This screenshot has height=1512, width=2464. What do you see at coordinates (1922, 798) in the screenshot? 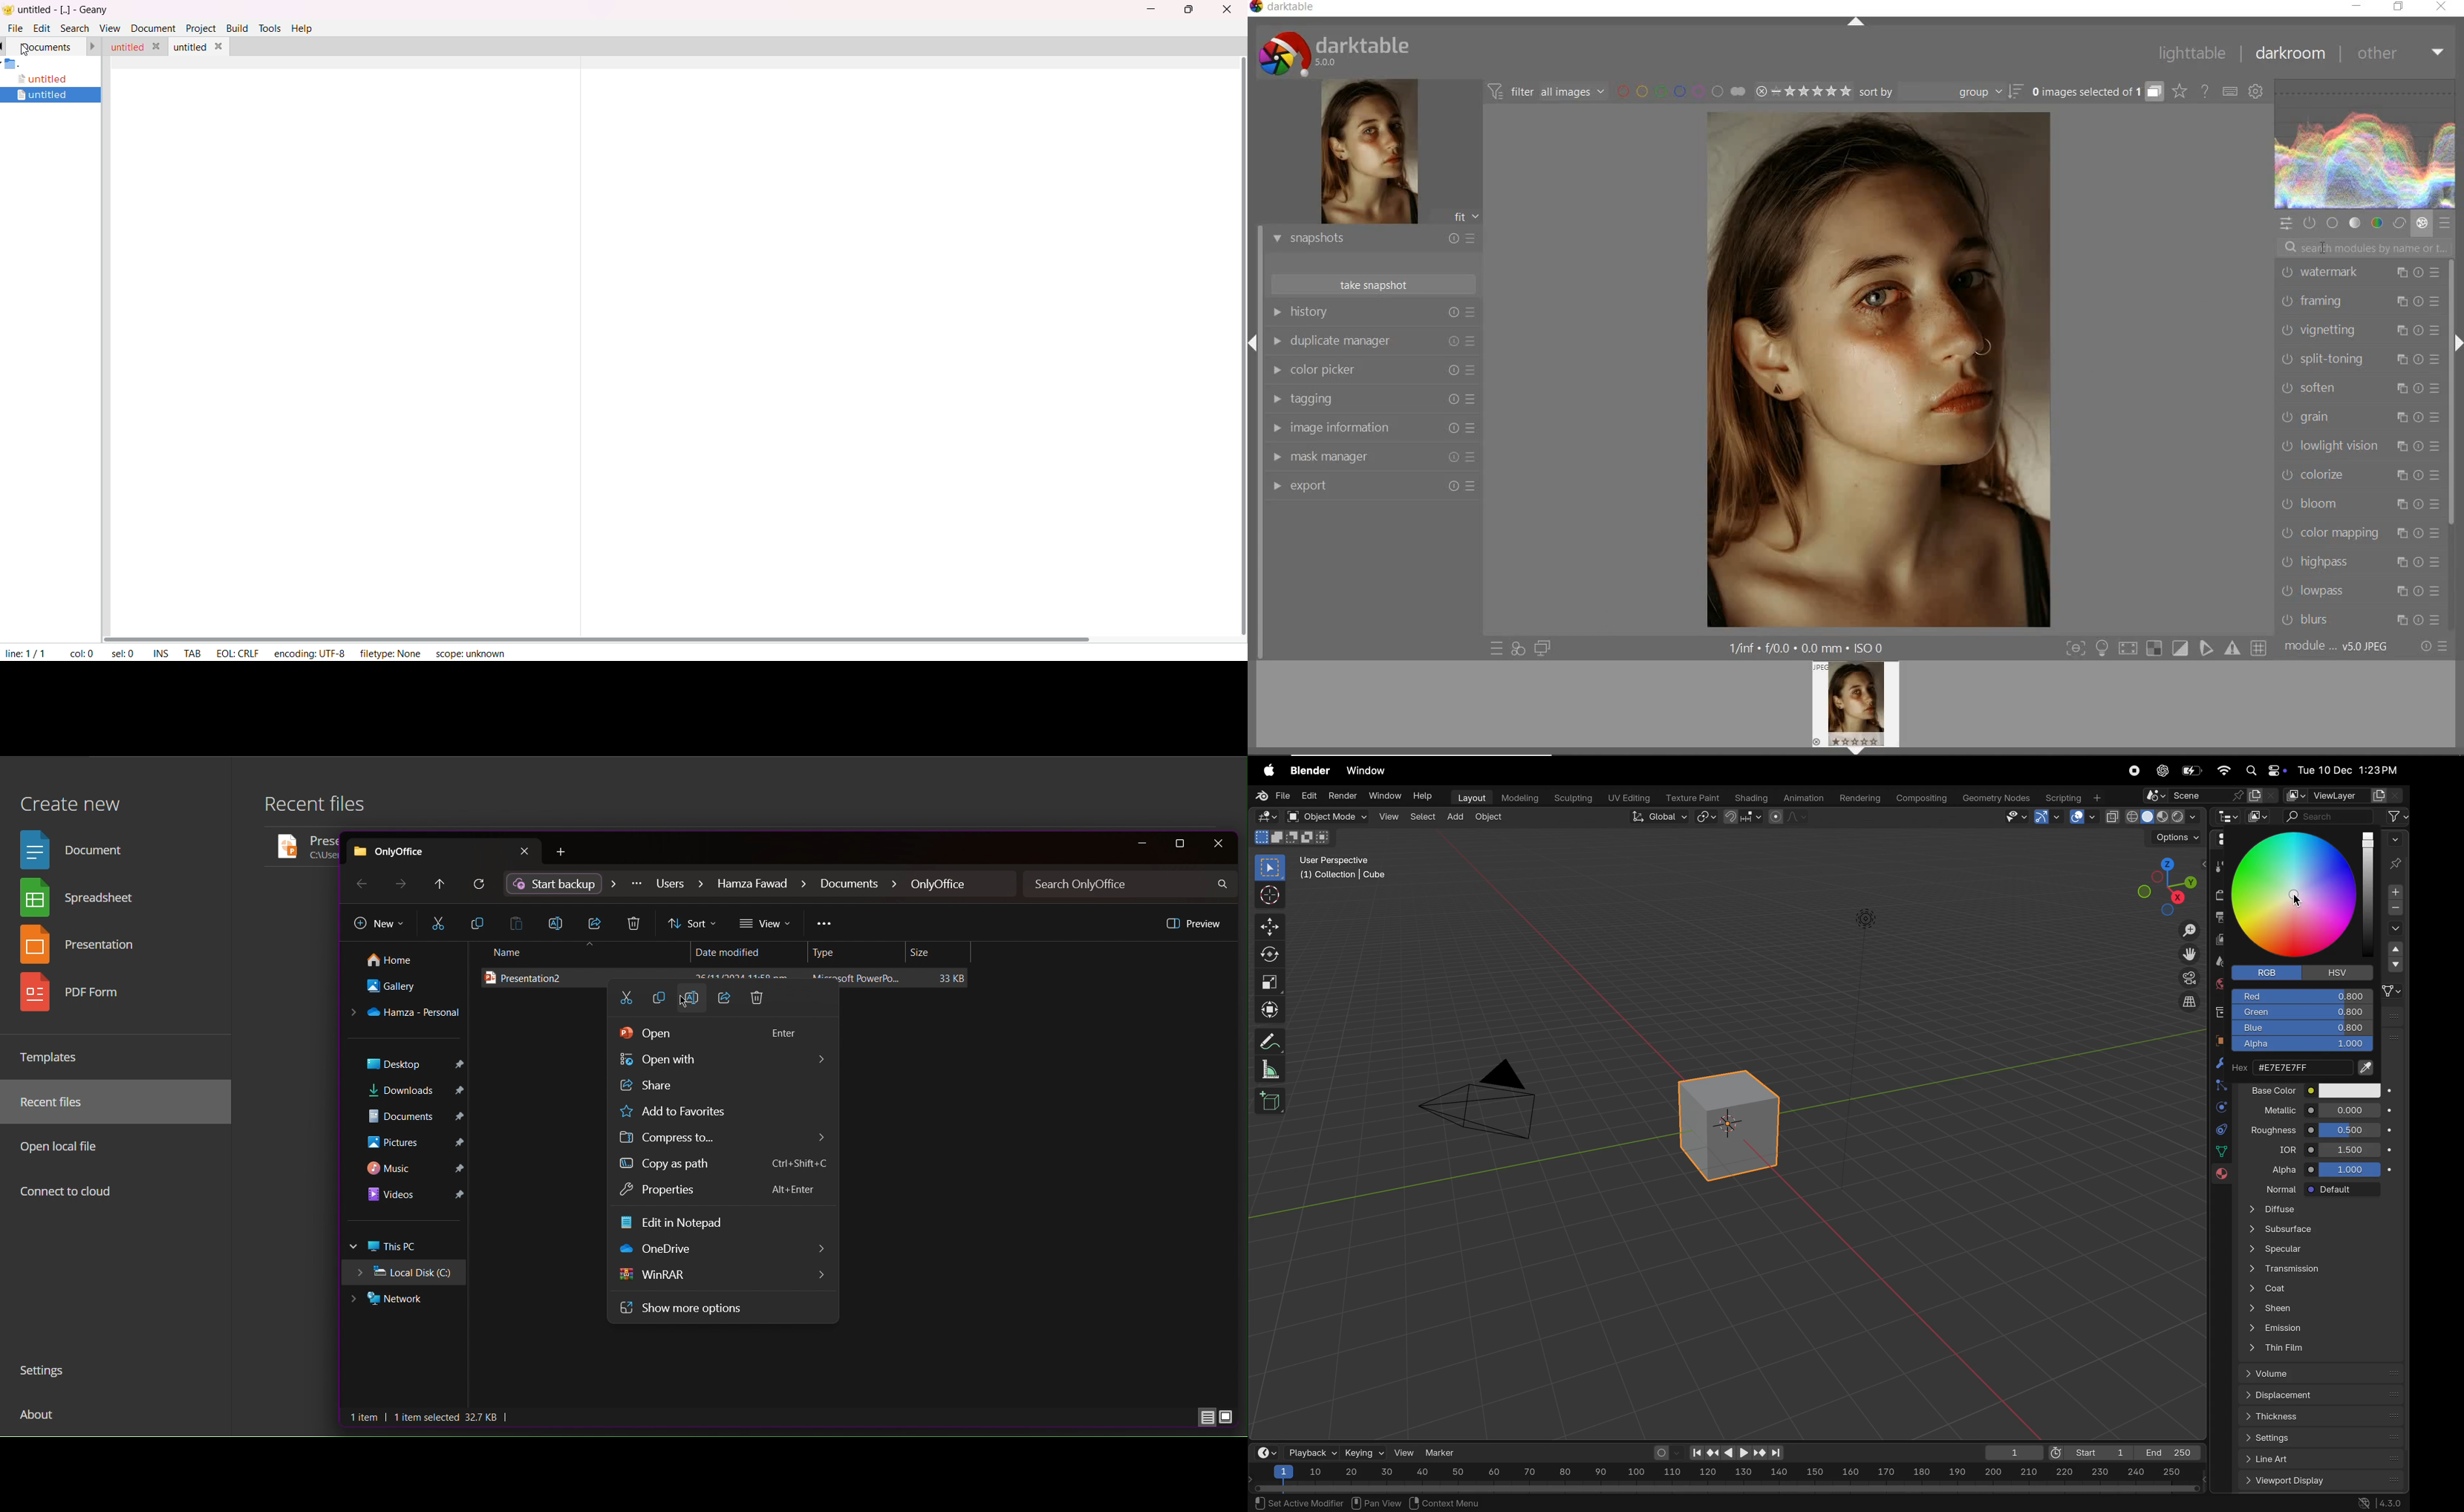
I see `Composting` at bounding box center [1922, 798].